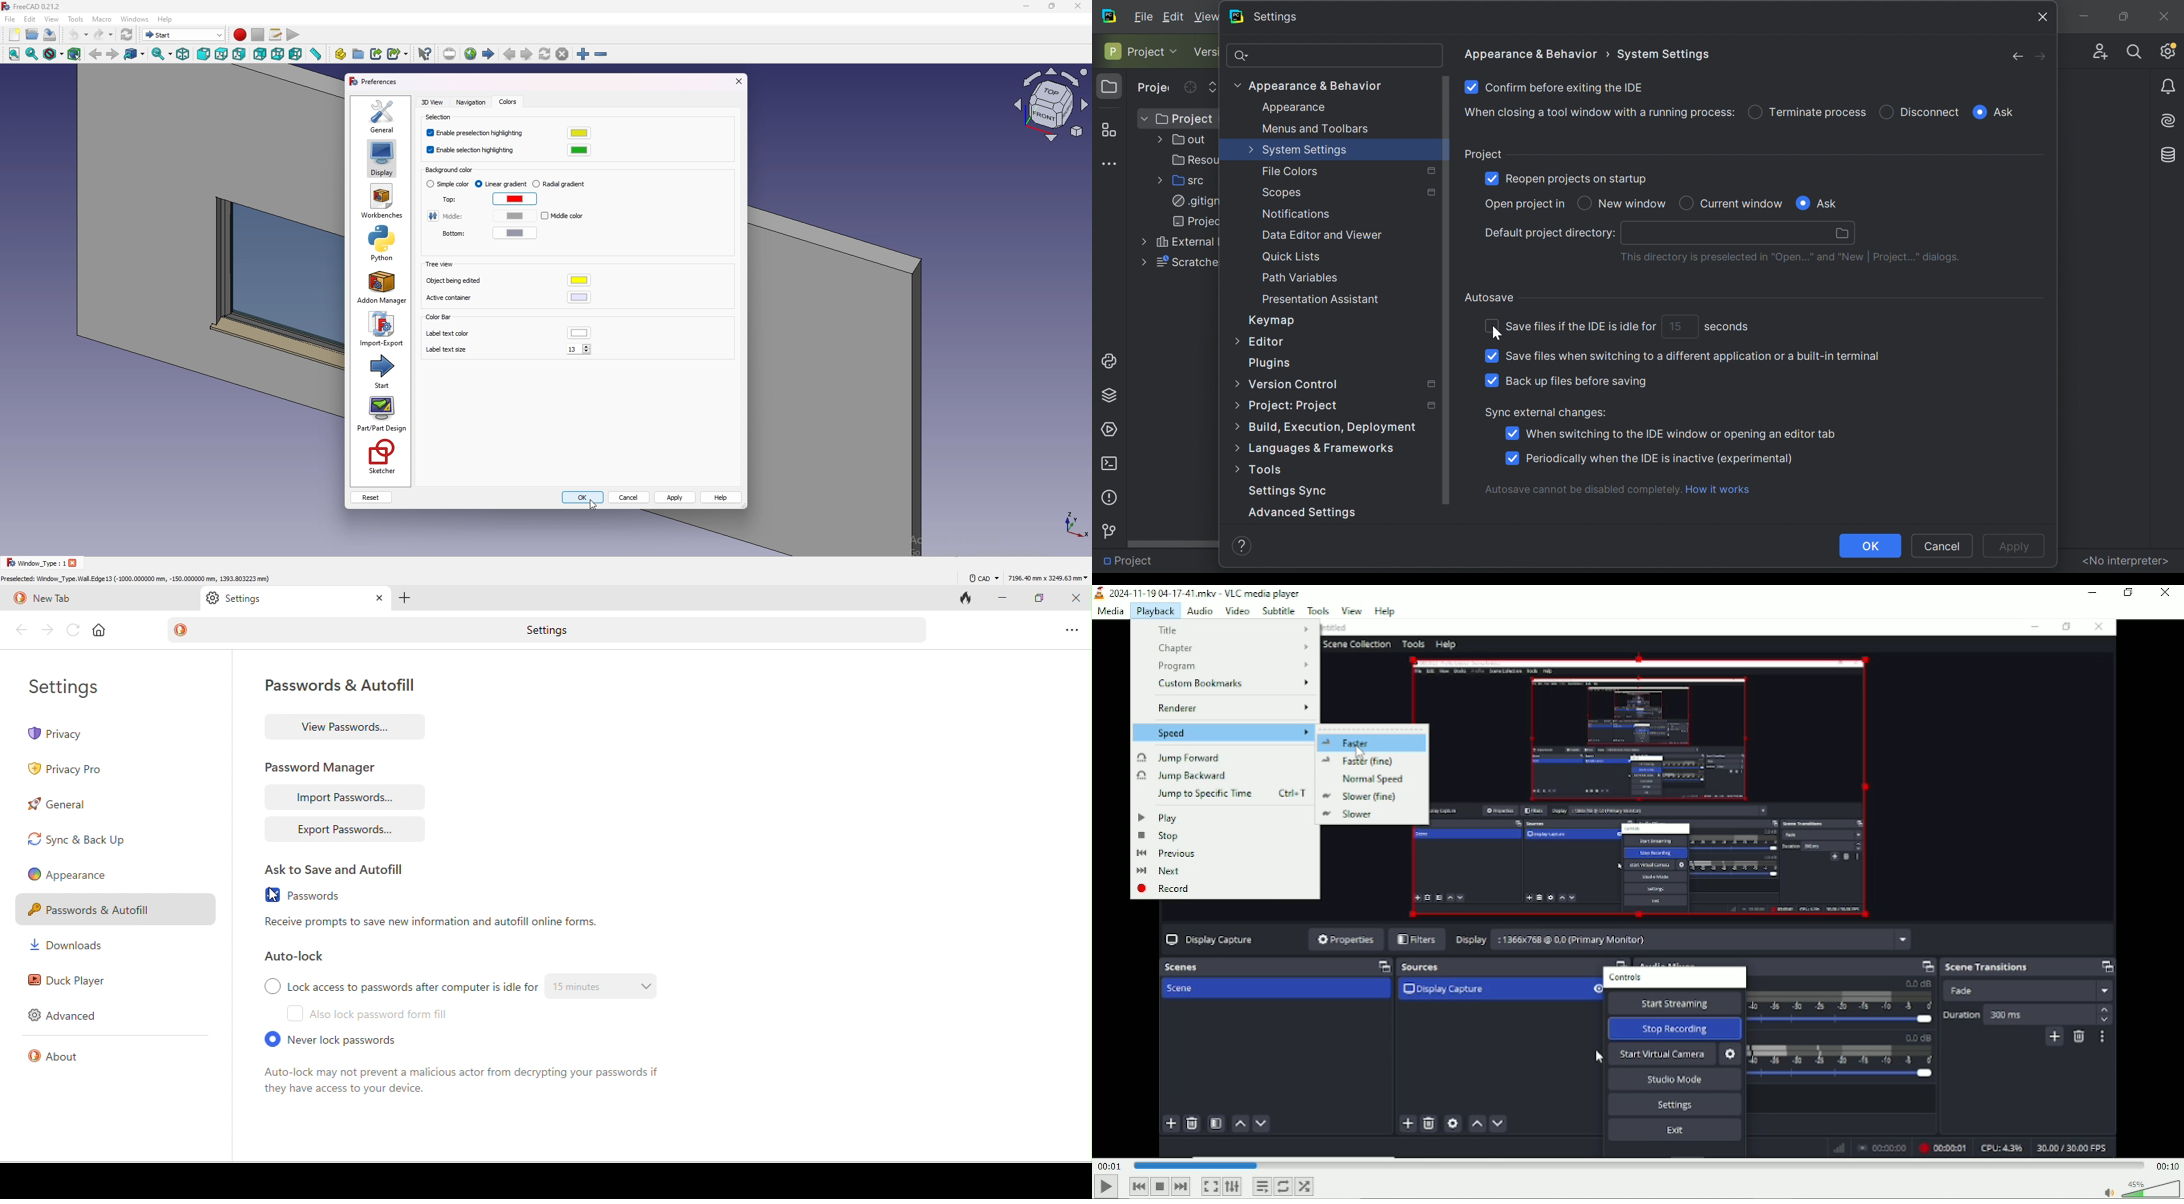 The image size is (2184, 1204). I want to click on Custom bookmarks, so click(1224, 684).